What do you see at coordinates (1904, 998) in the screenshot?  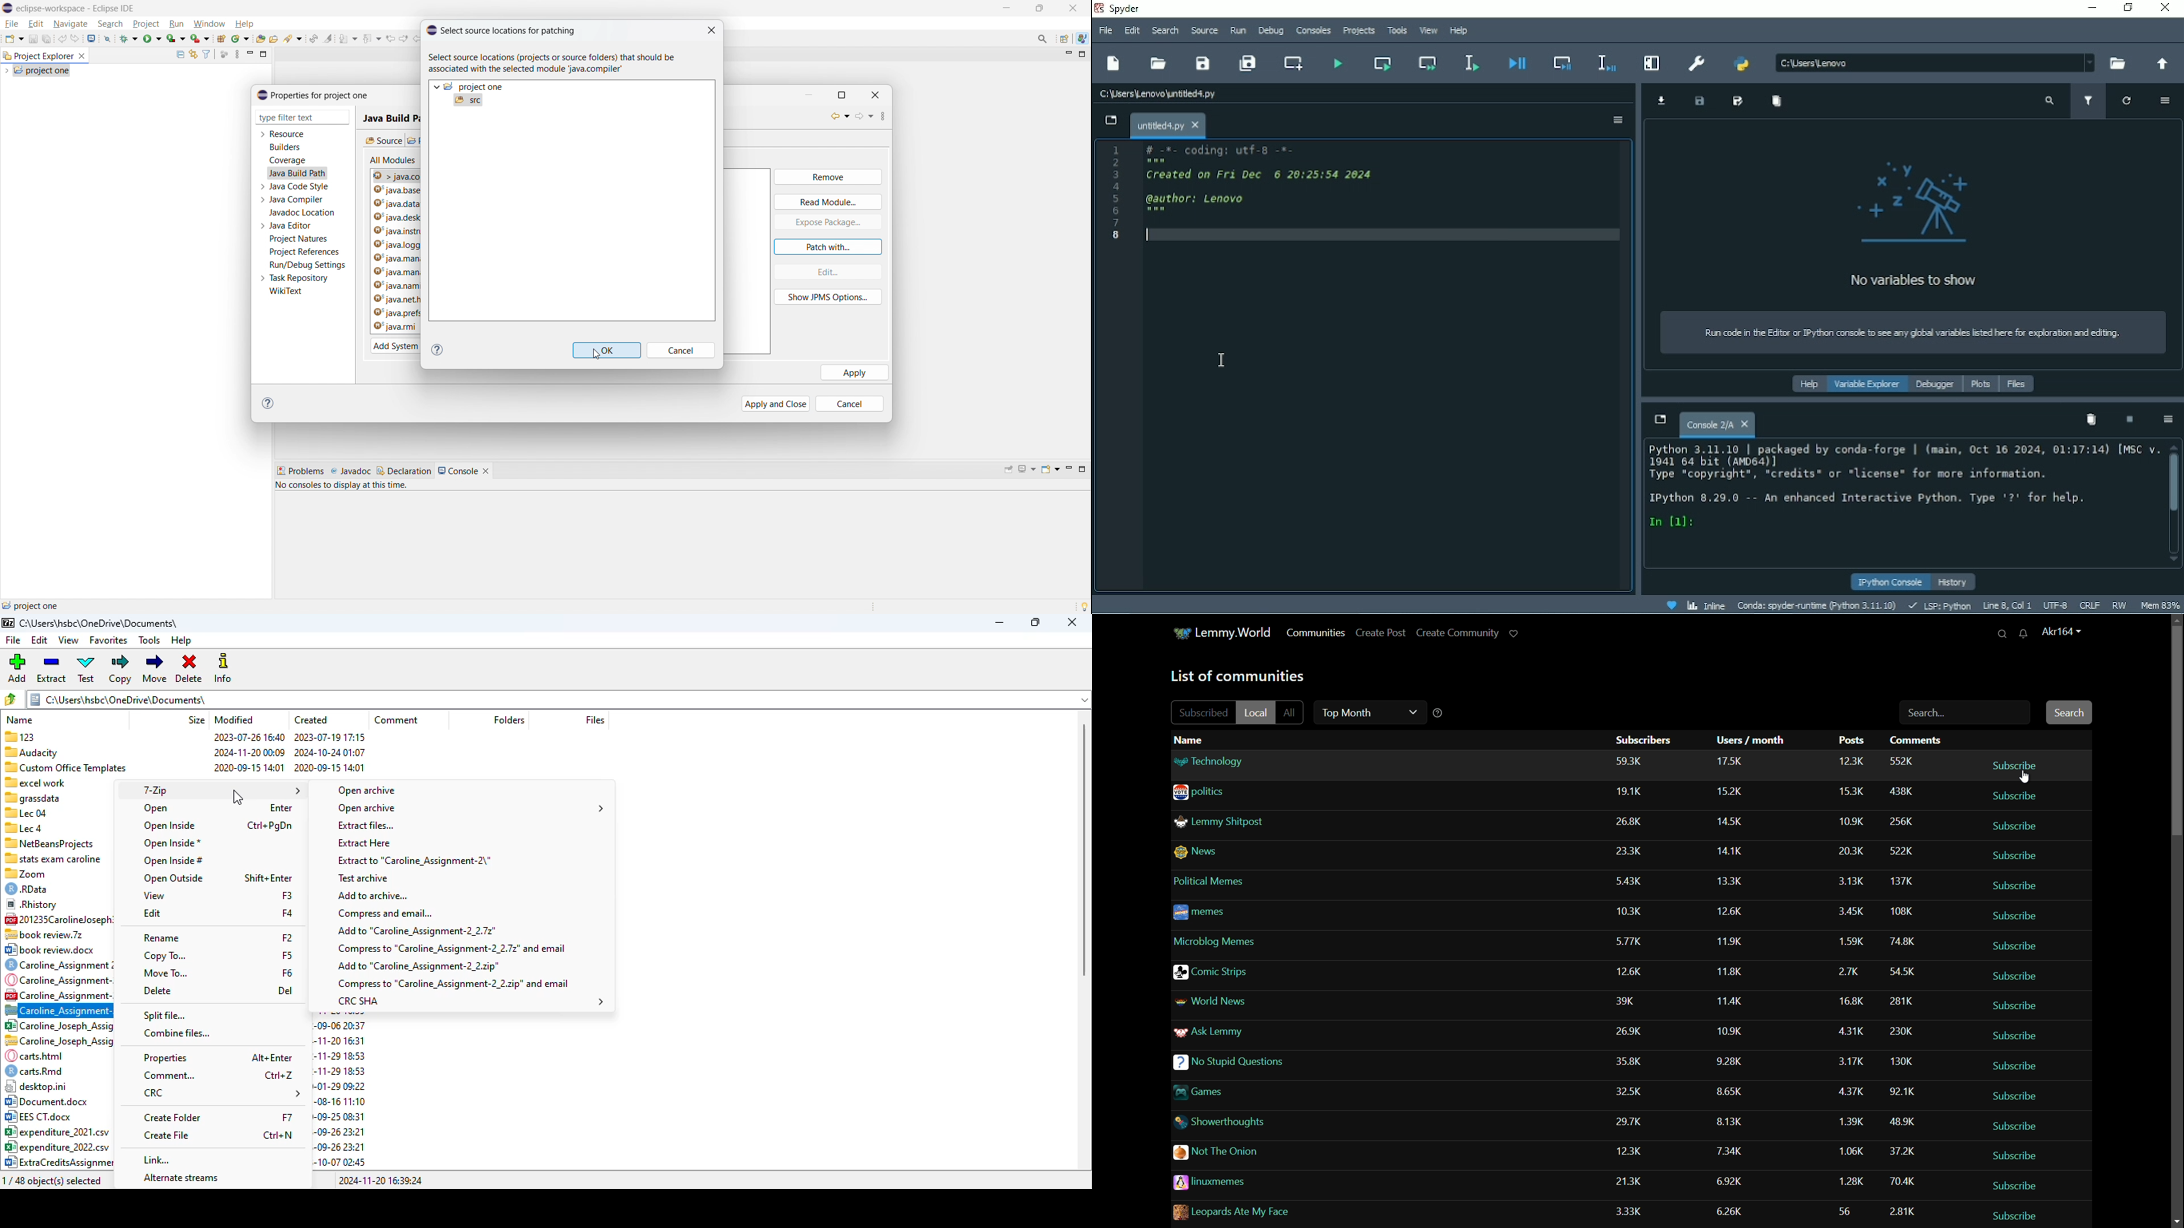 I see `comments` at bounding box center [1904, 998].